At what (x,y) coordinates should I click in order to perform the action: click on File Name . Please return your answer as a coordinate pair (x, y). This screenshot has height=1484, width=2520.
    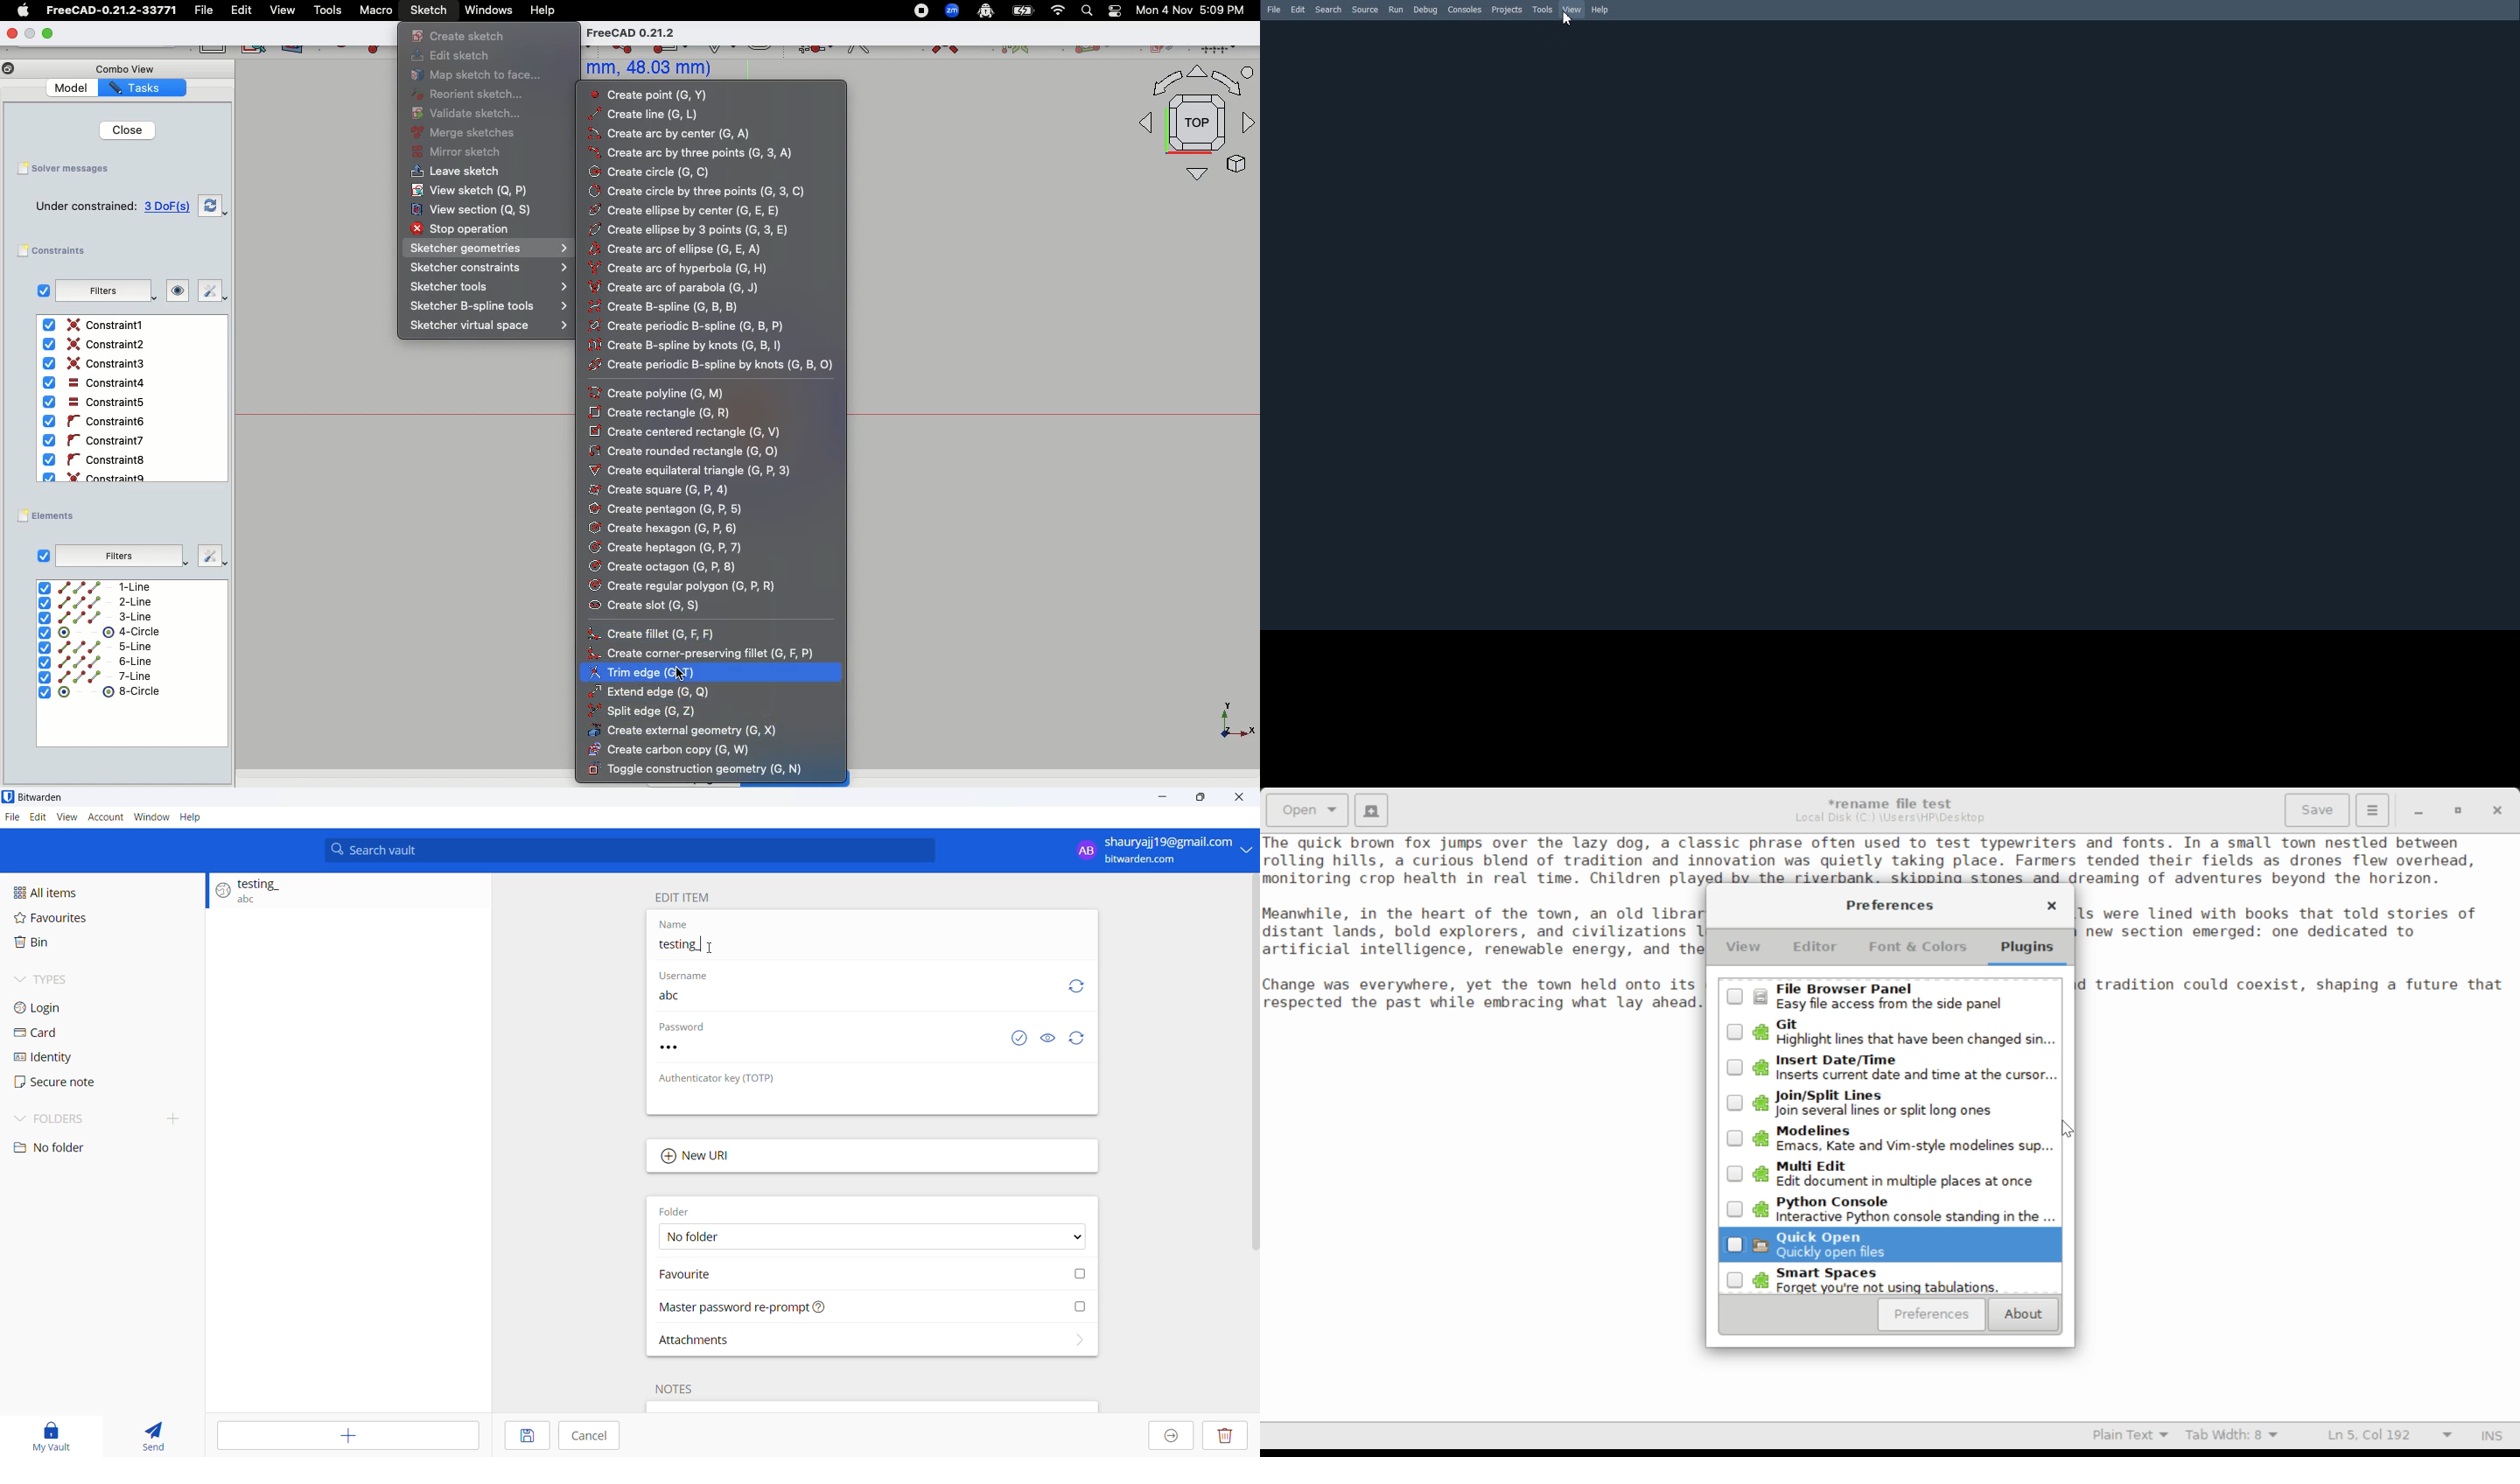
    Looking at the image, I should click on (1894, 801).